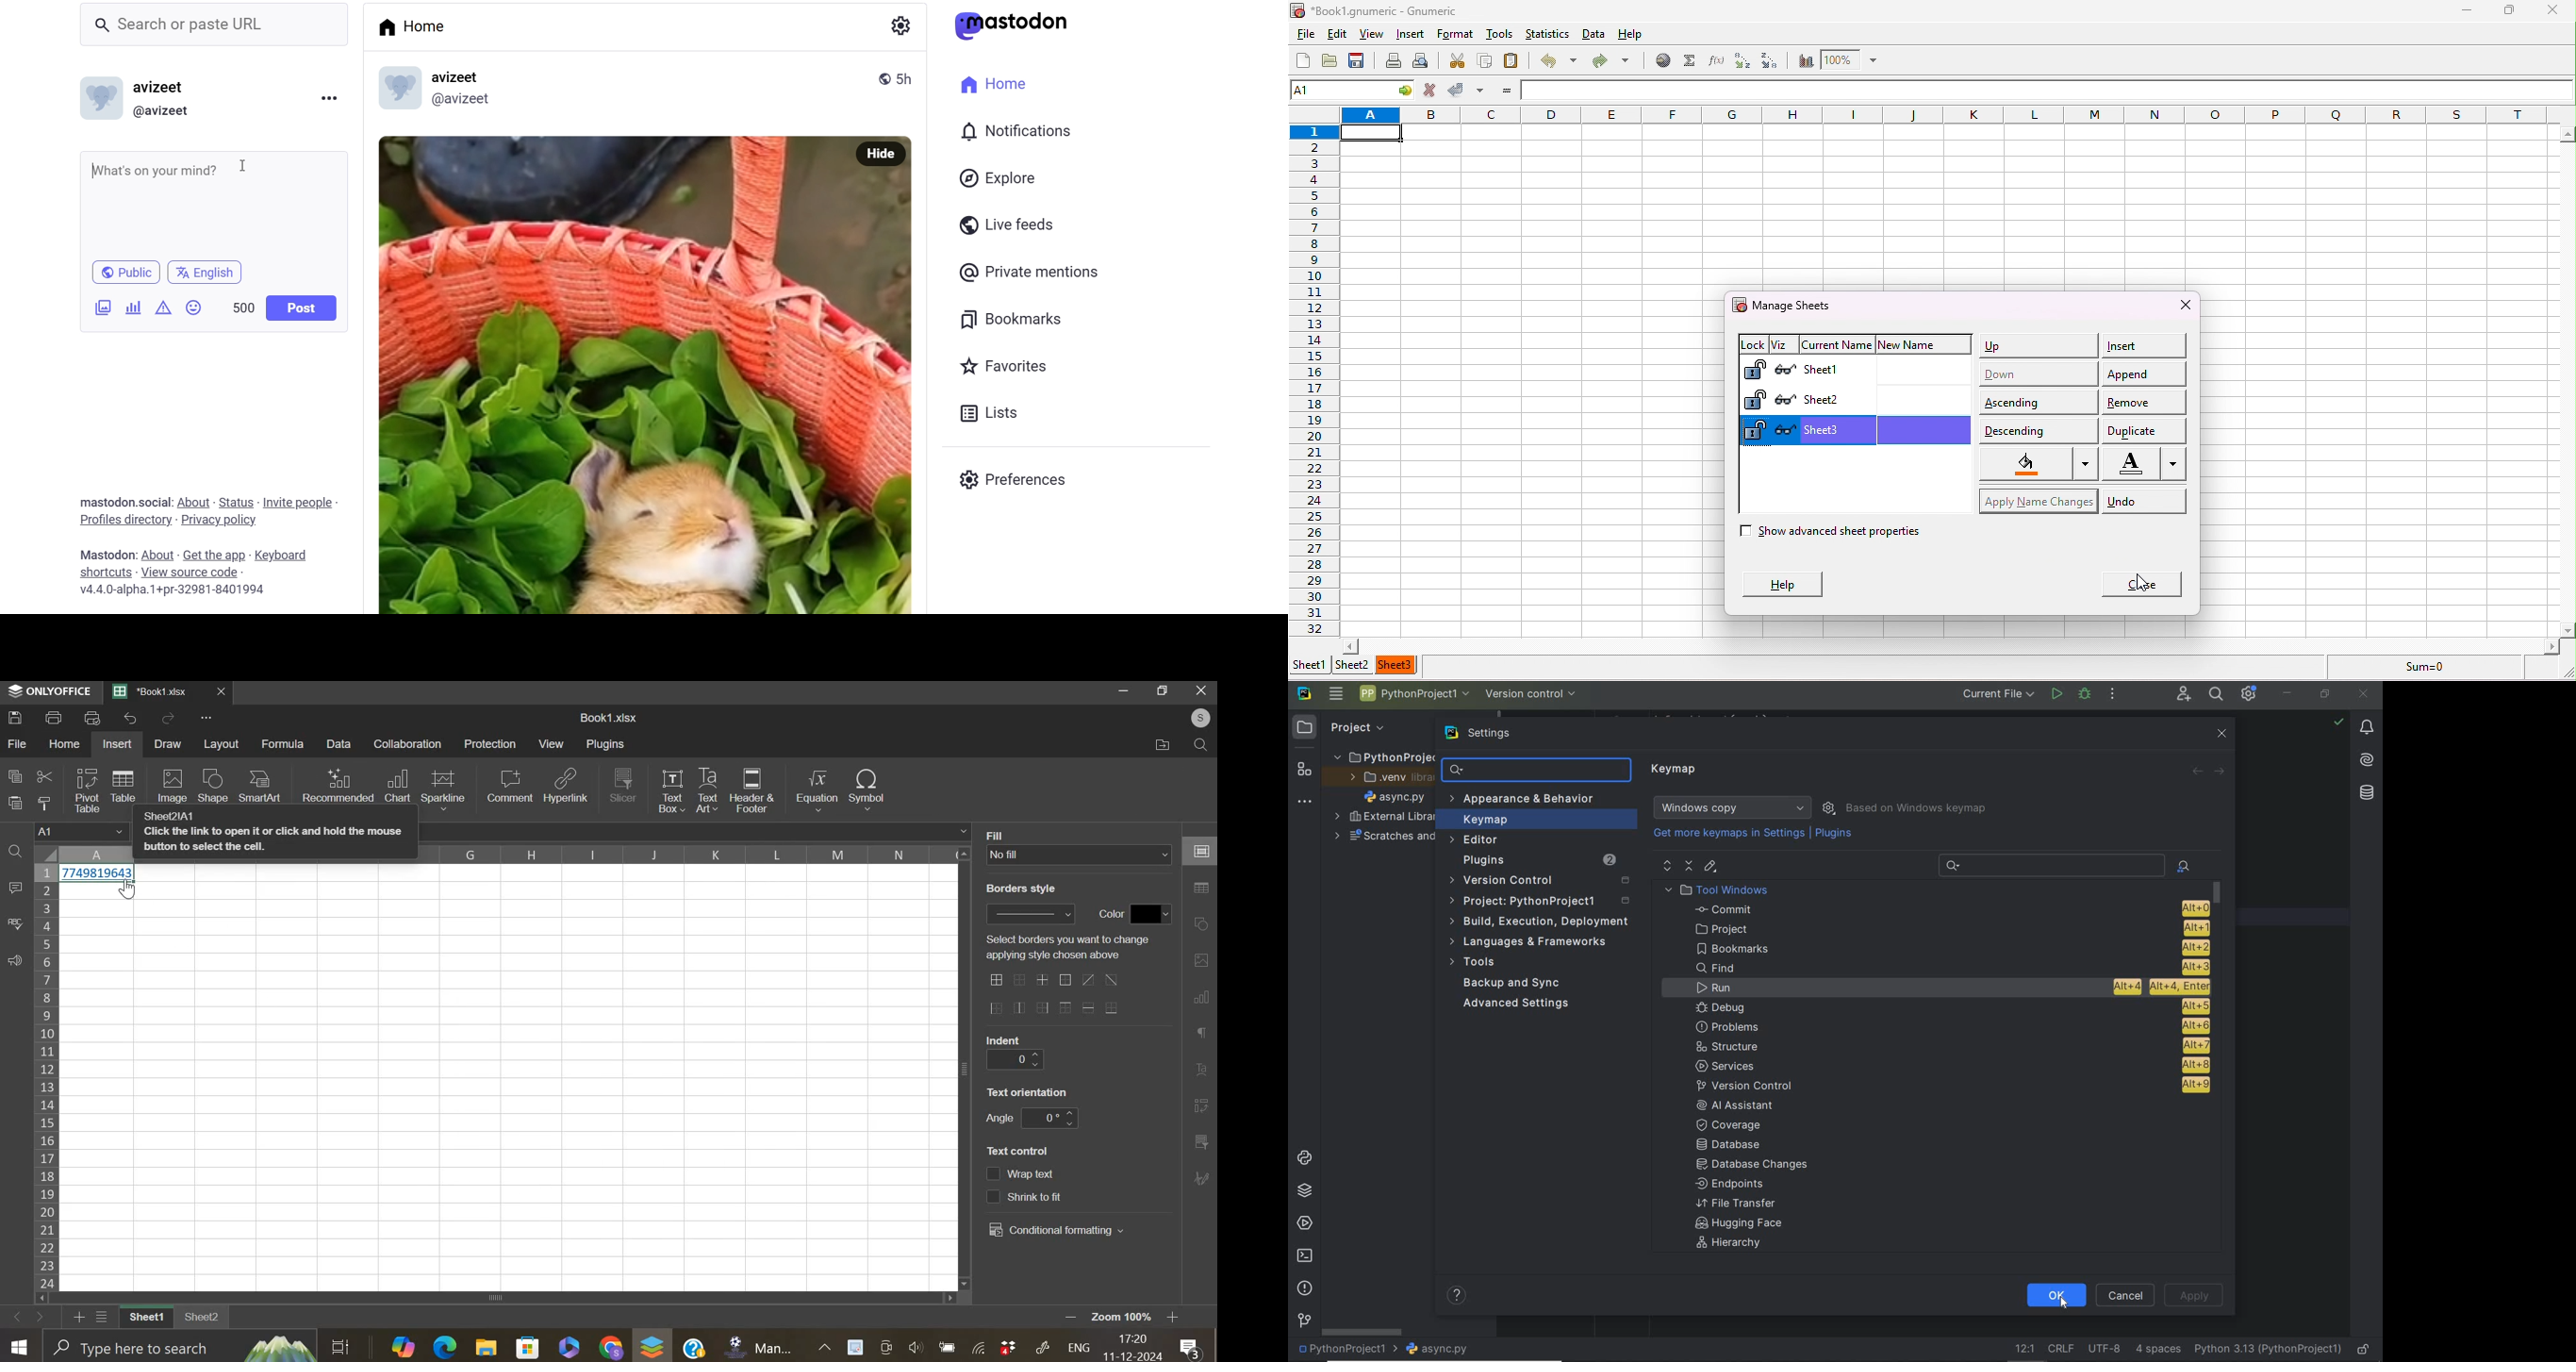 The height and width of the screenshot is (1372, 2576). I want to click on sort ascending order, so click(1740, 59).